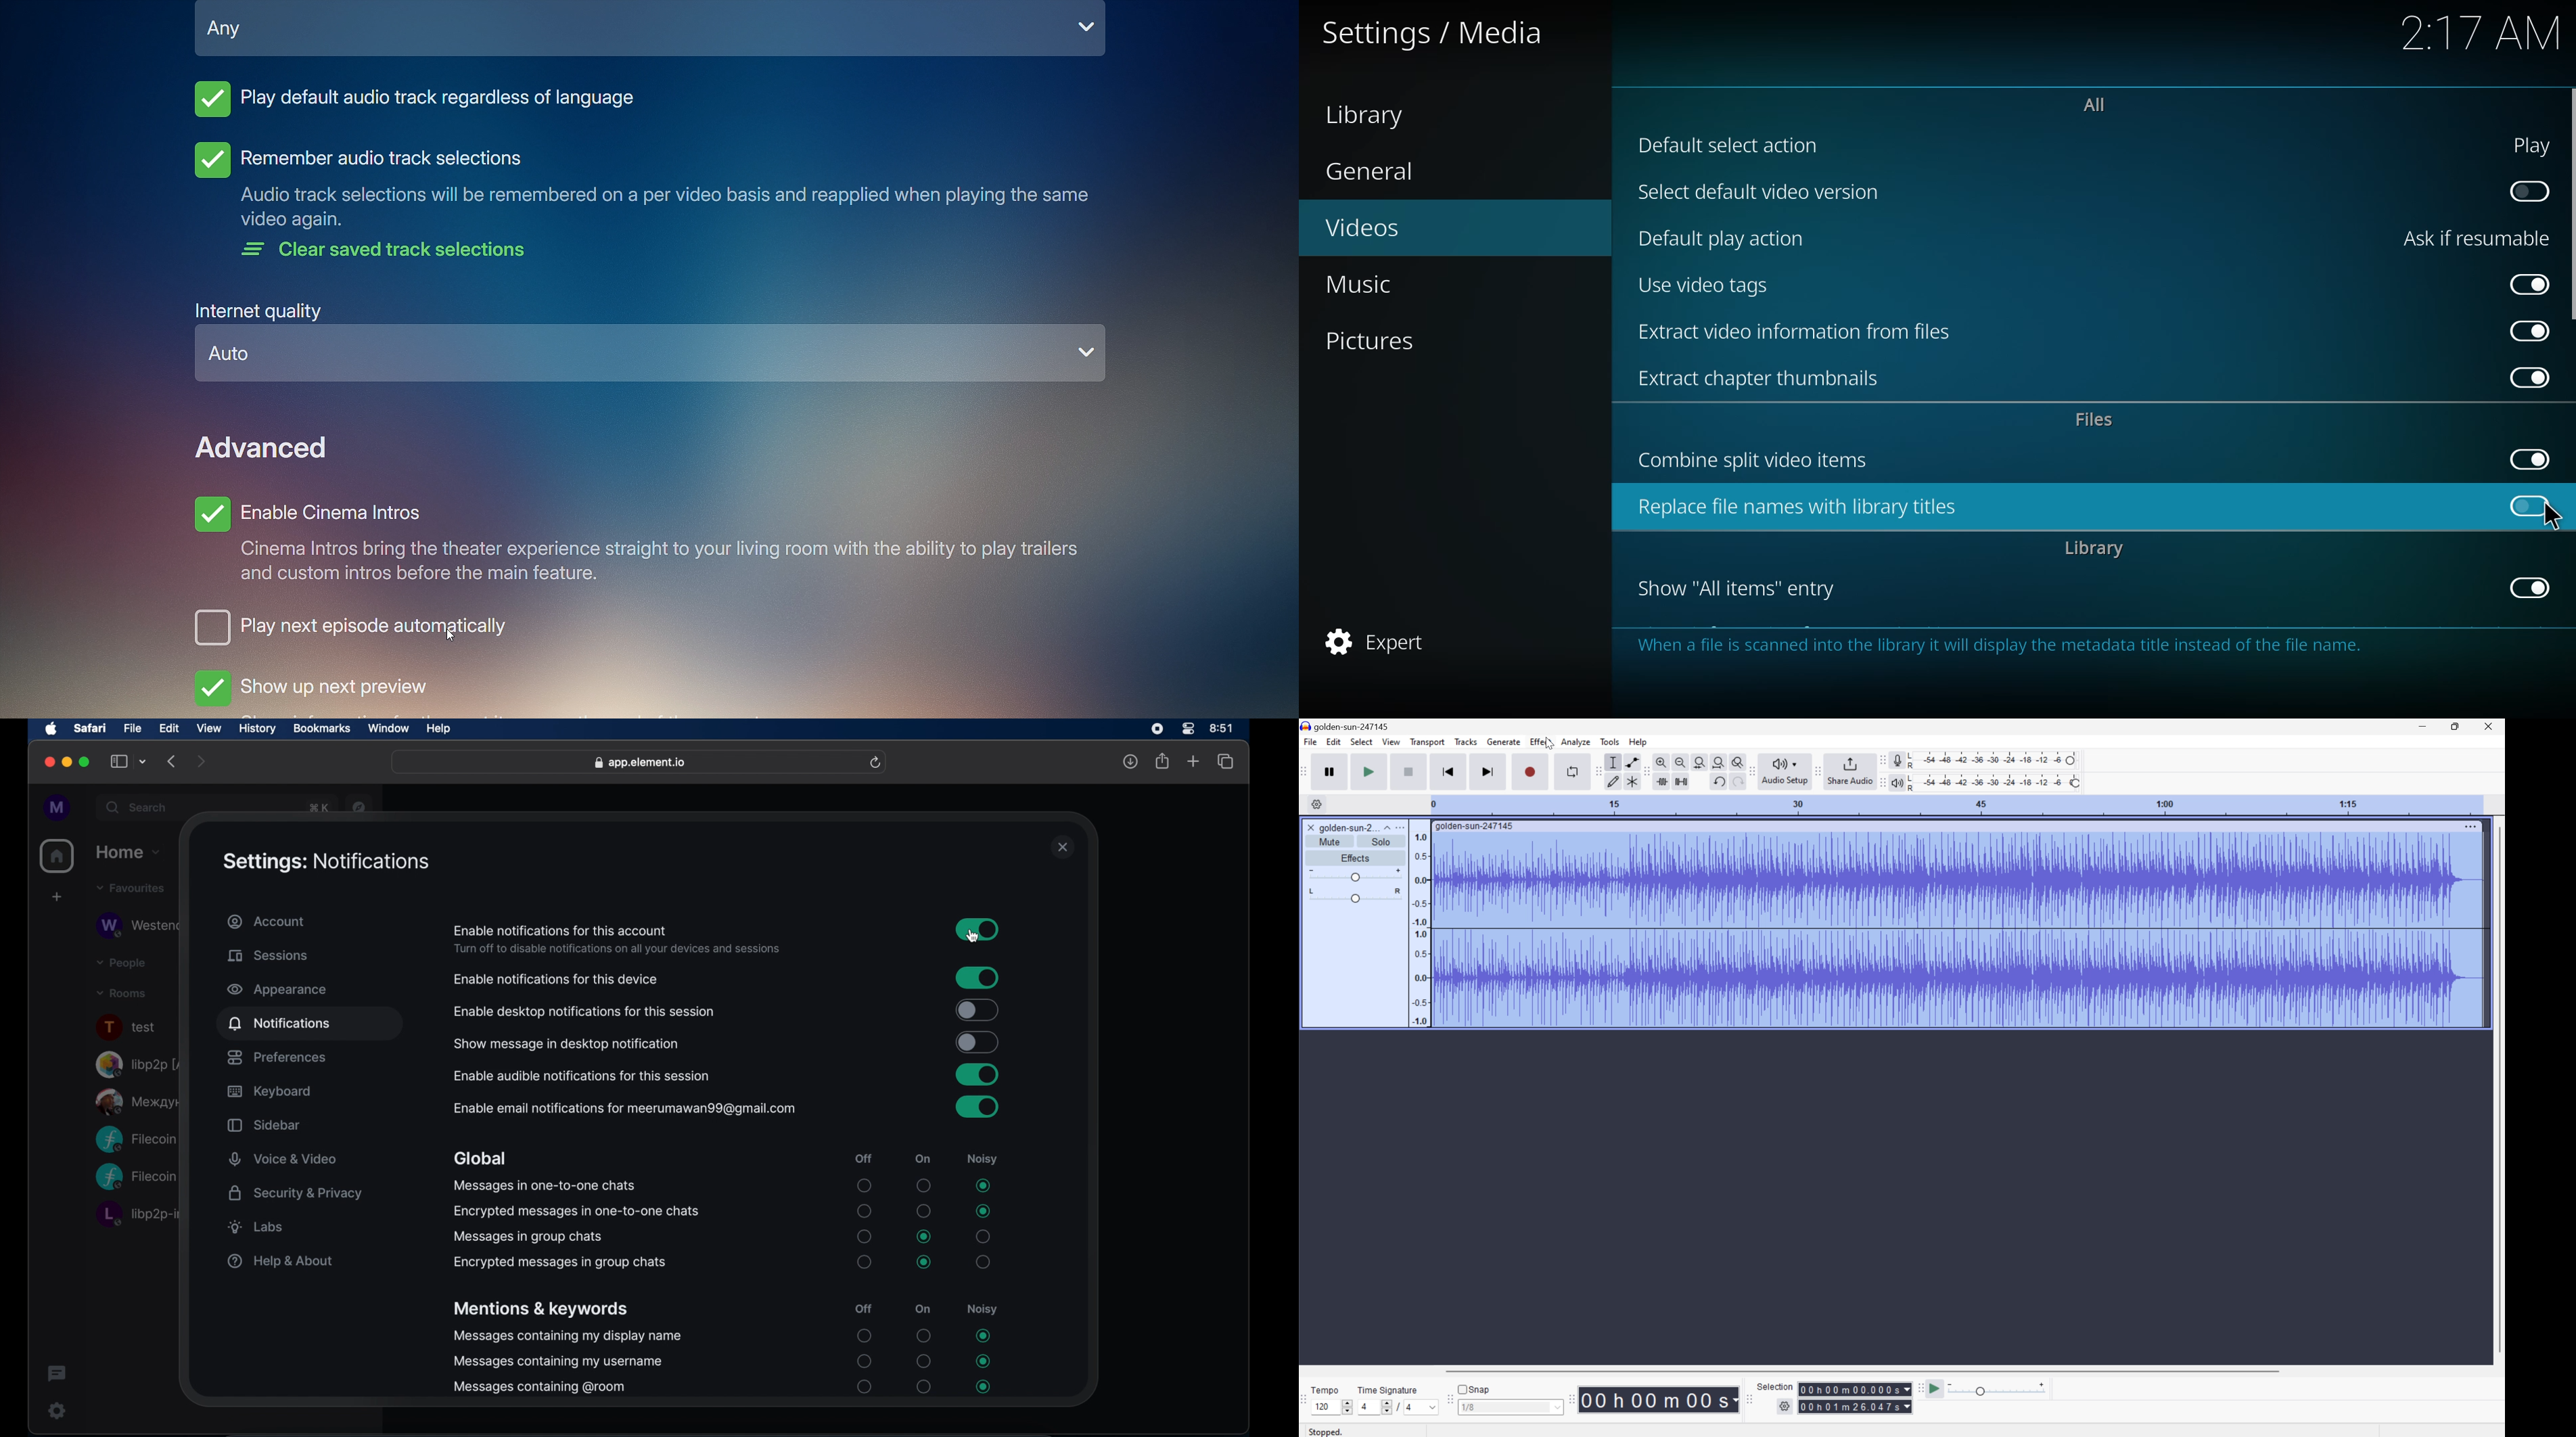 This screenshot has height=1456, width=2576. I want to click on control center, so click(1187, 729).